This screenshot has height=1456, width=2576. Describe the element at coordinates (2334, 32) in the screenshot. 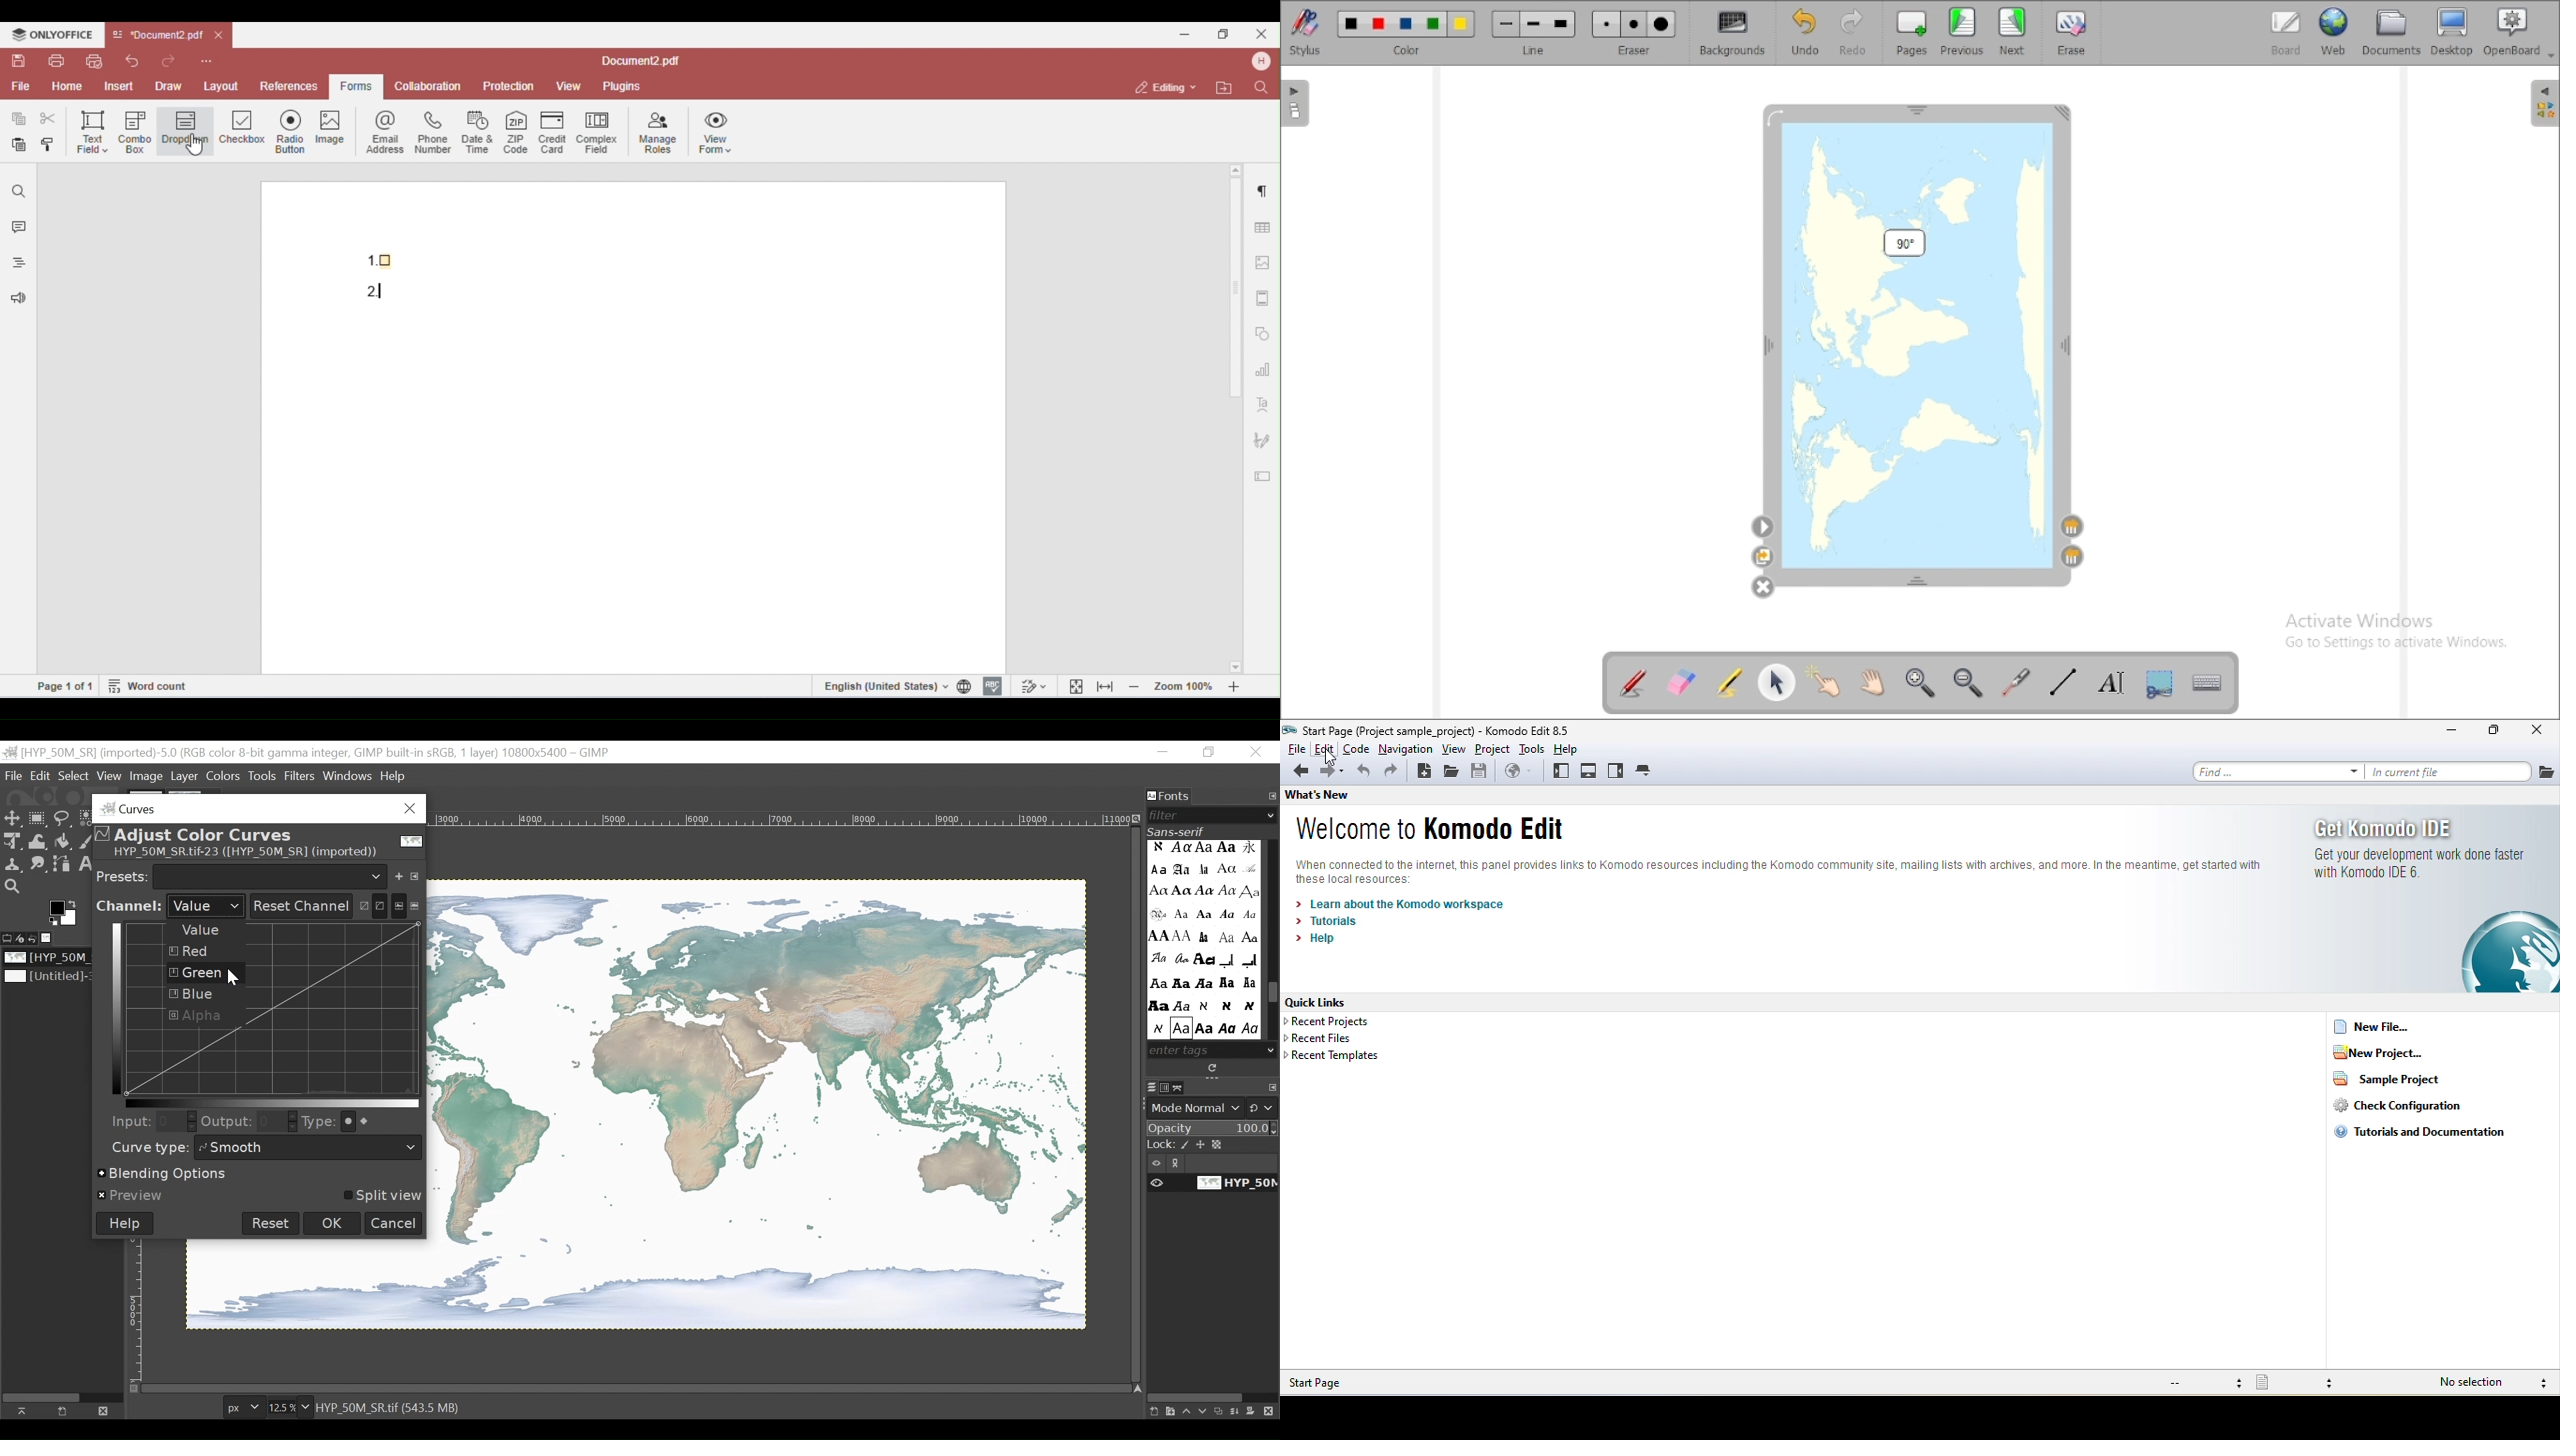

I see `web` at that location.